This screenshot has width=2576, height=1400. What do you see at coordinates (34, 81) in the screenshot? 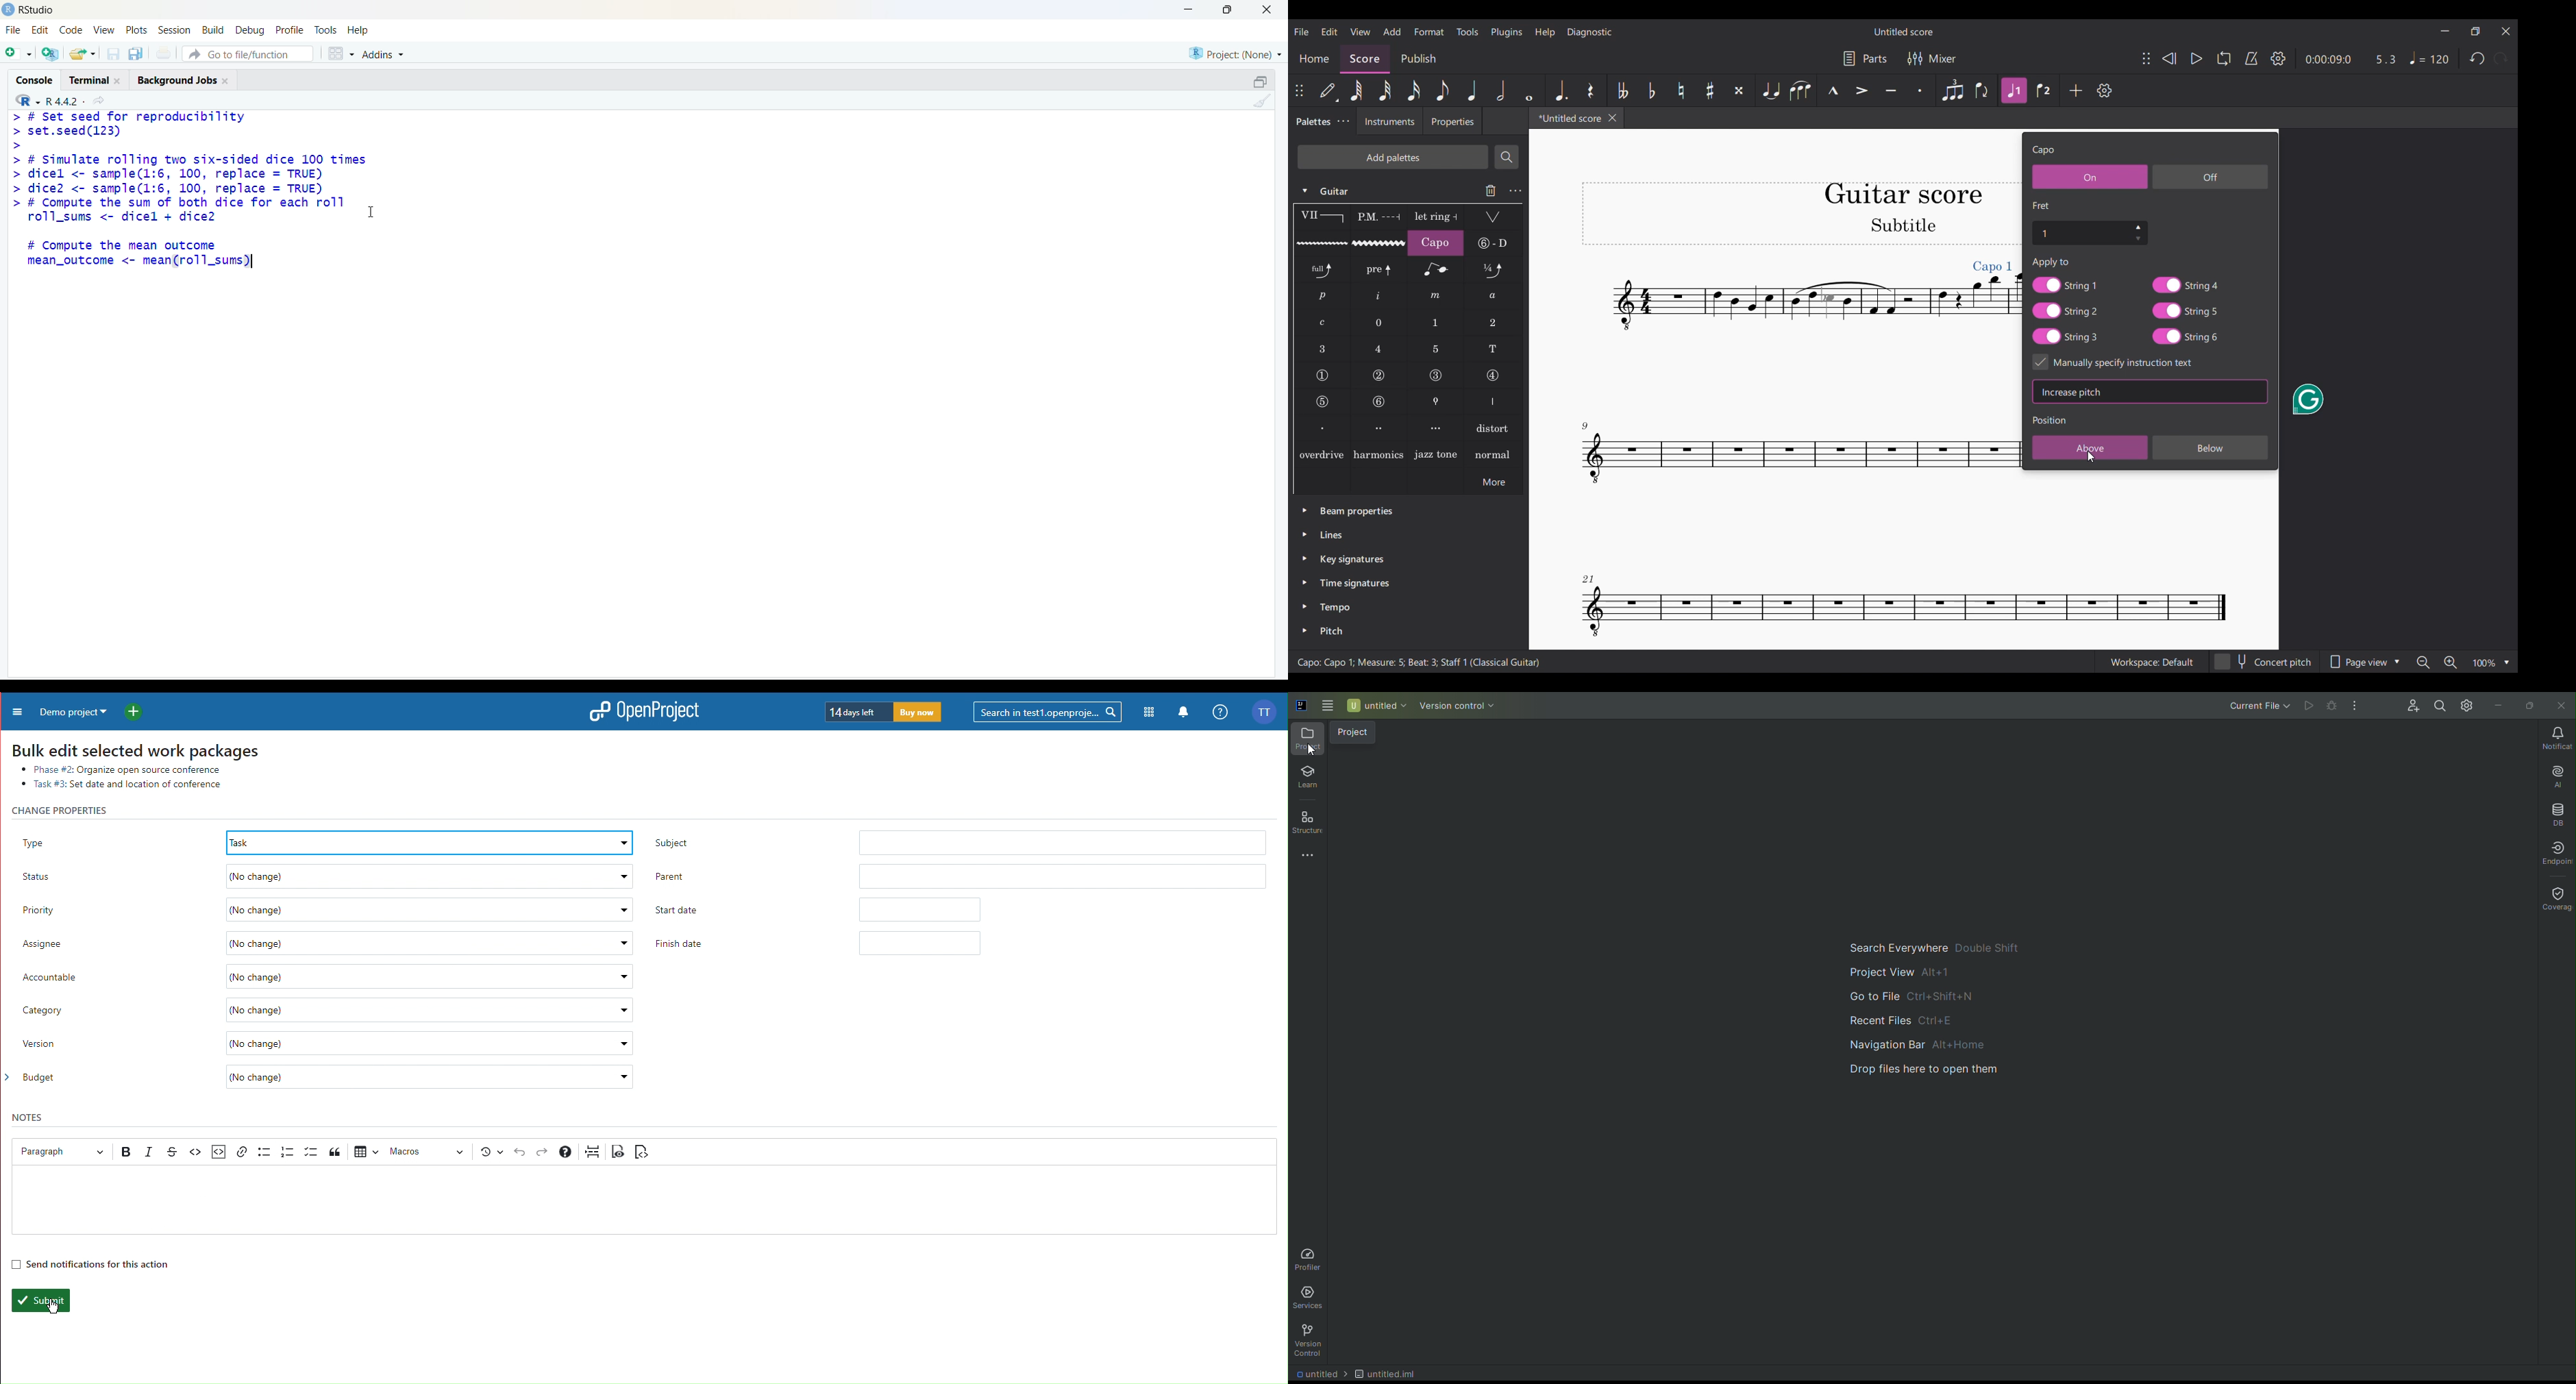
I see `cosole` at bounding box center [34, 81].